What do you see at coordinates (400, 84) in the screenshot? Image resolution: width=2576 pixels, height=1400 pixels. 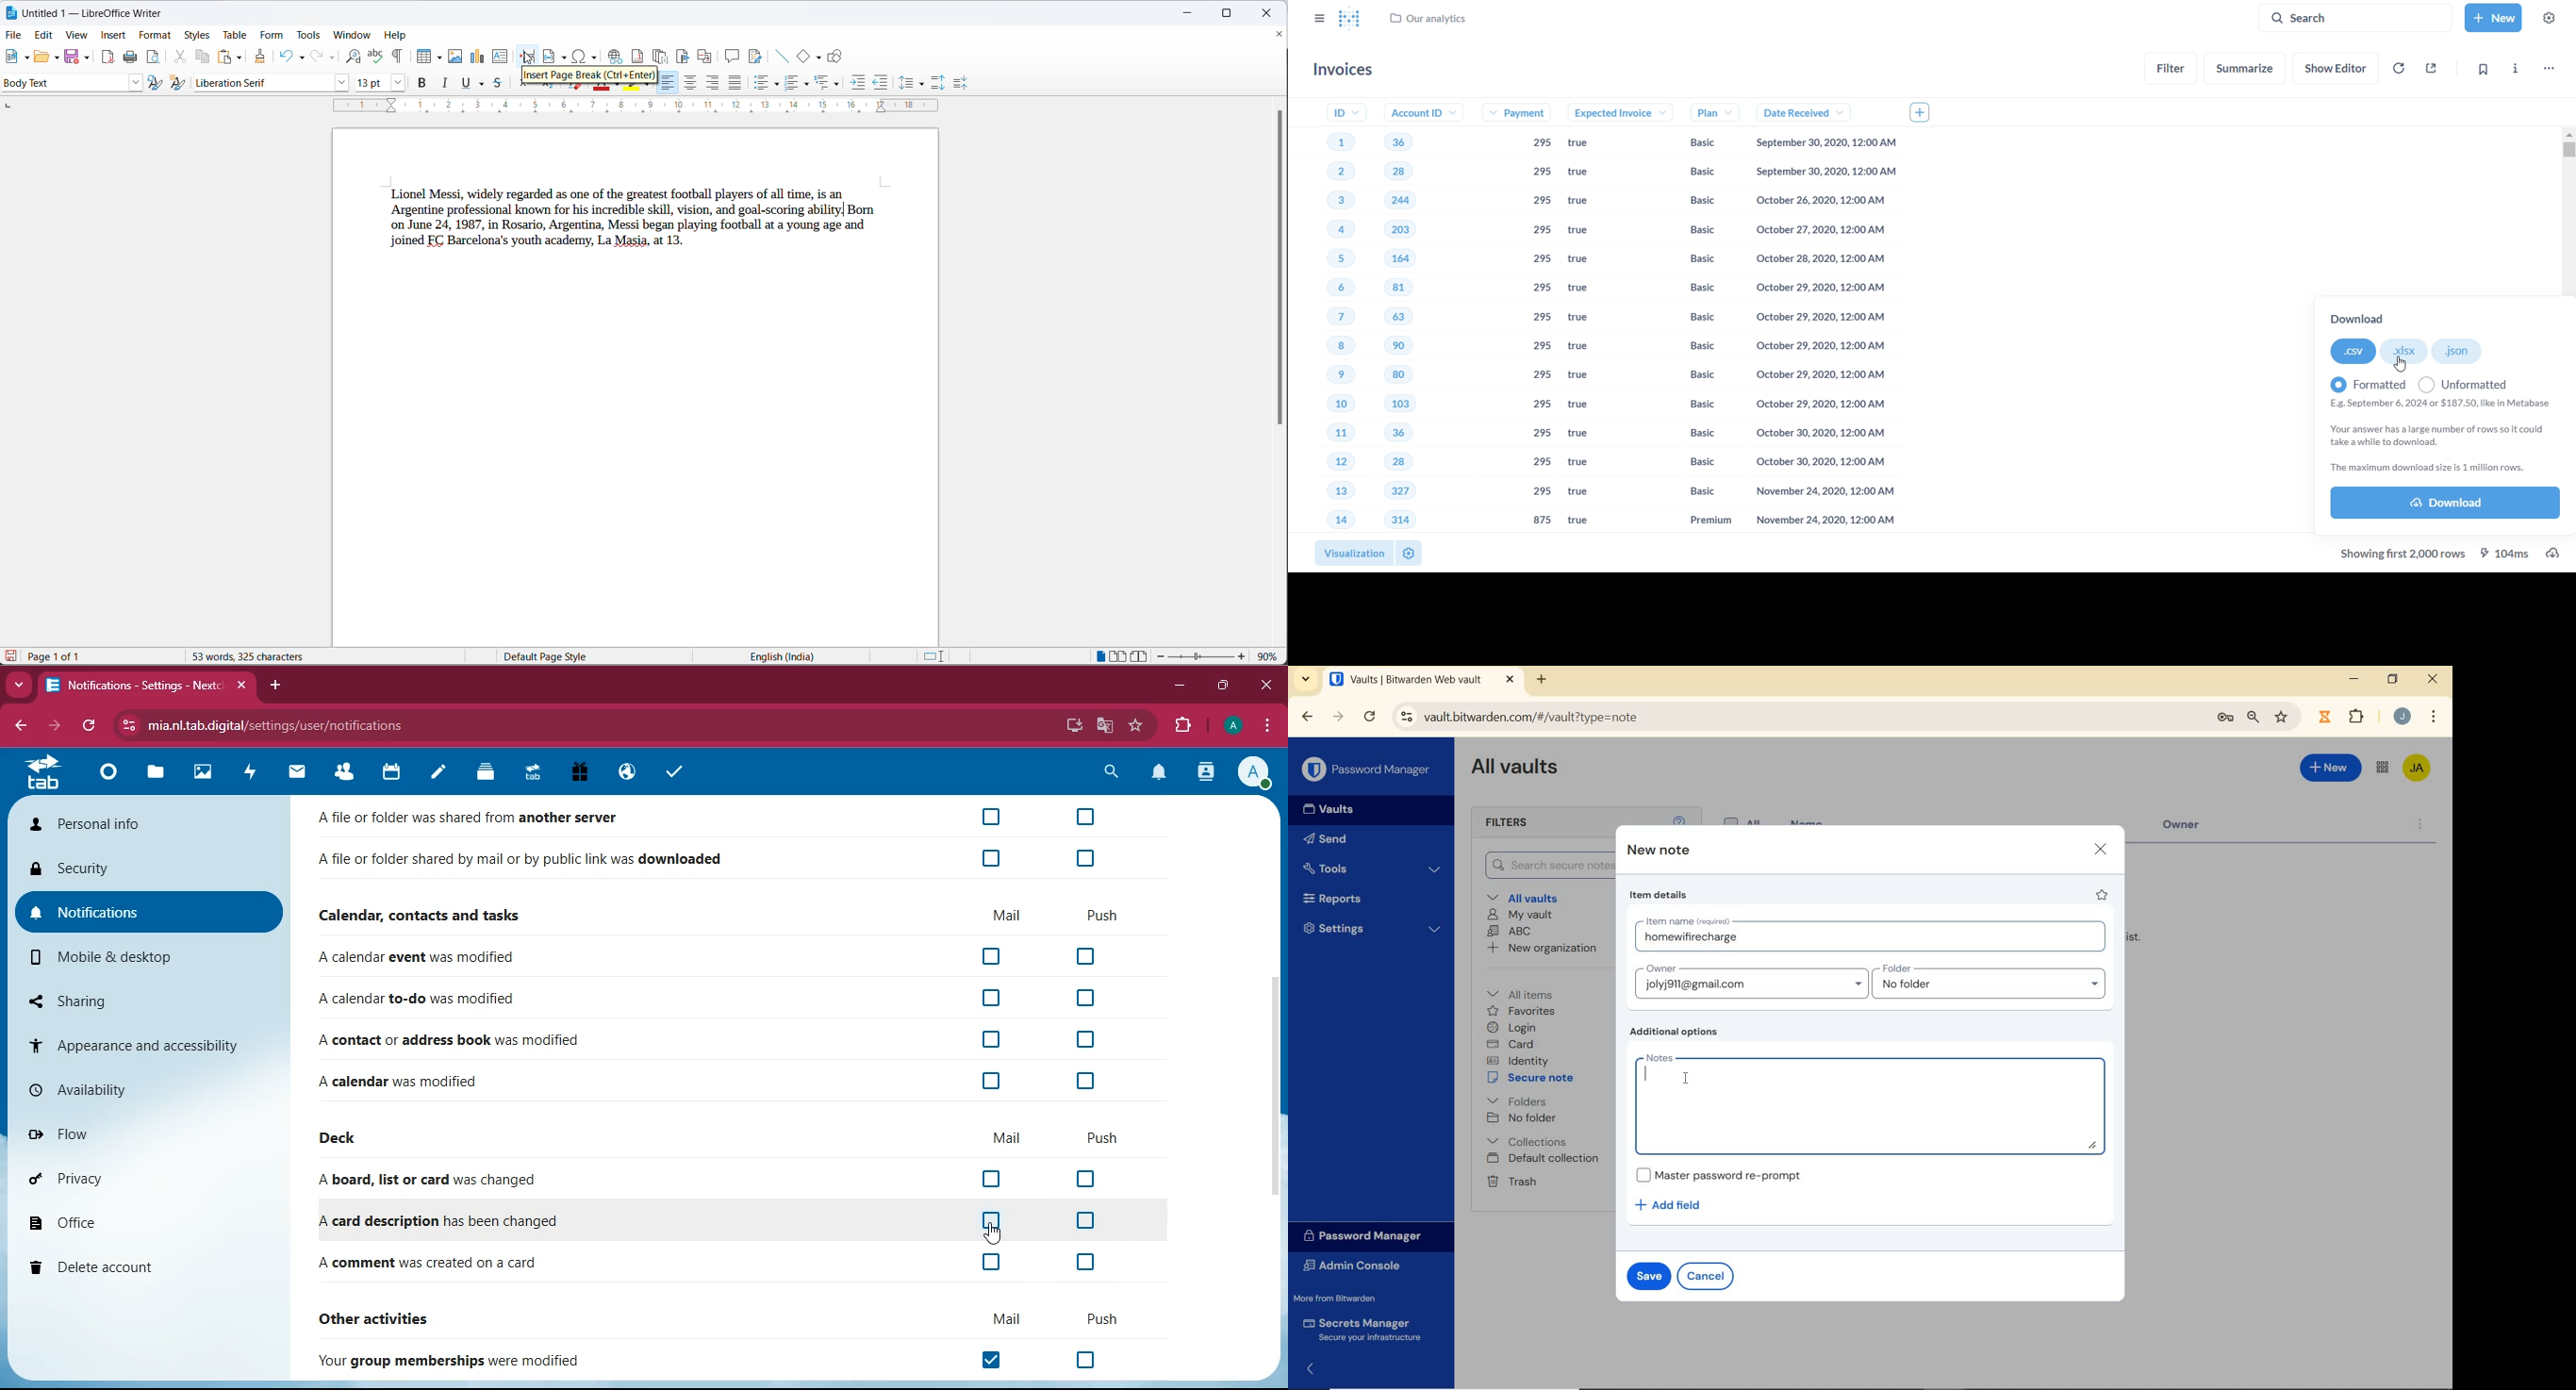 I see `font size options` at bounding box center [400, 84].